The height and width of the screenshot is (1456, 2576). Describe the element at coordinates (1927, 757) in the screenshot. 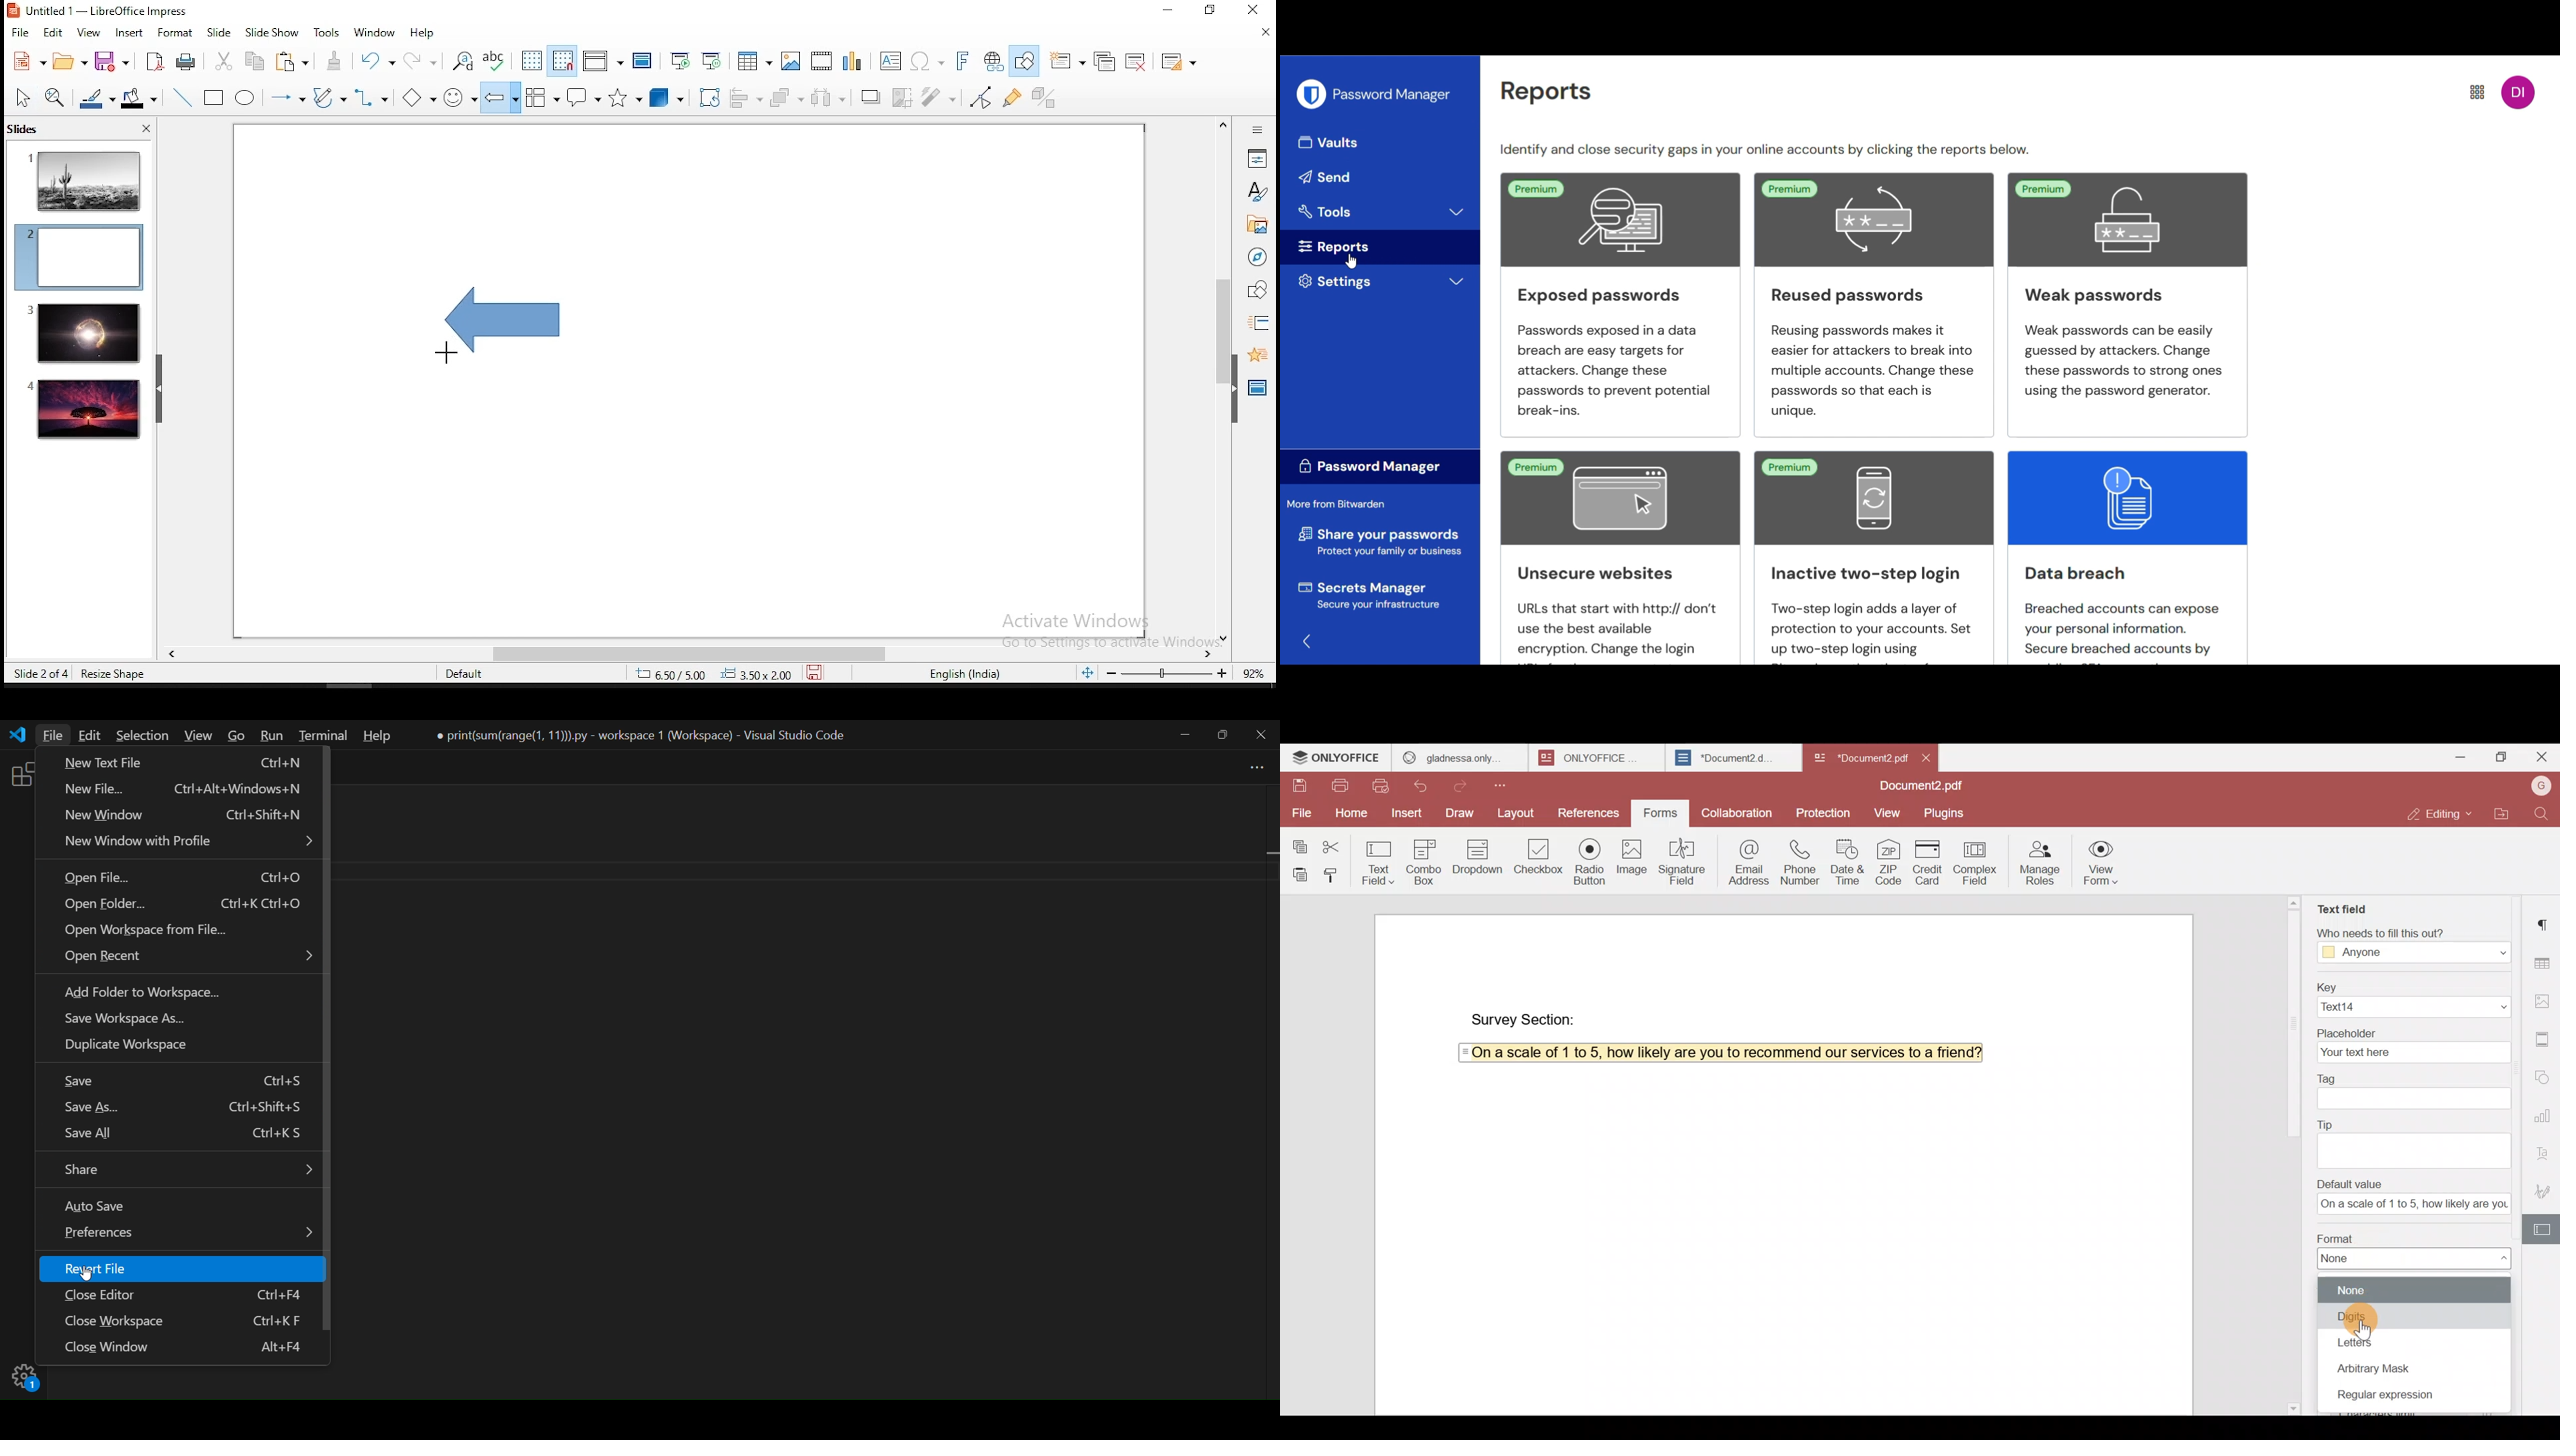

I see `Close` at that location.